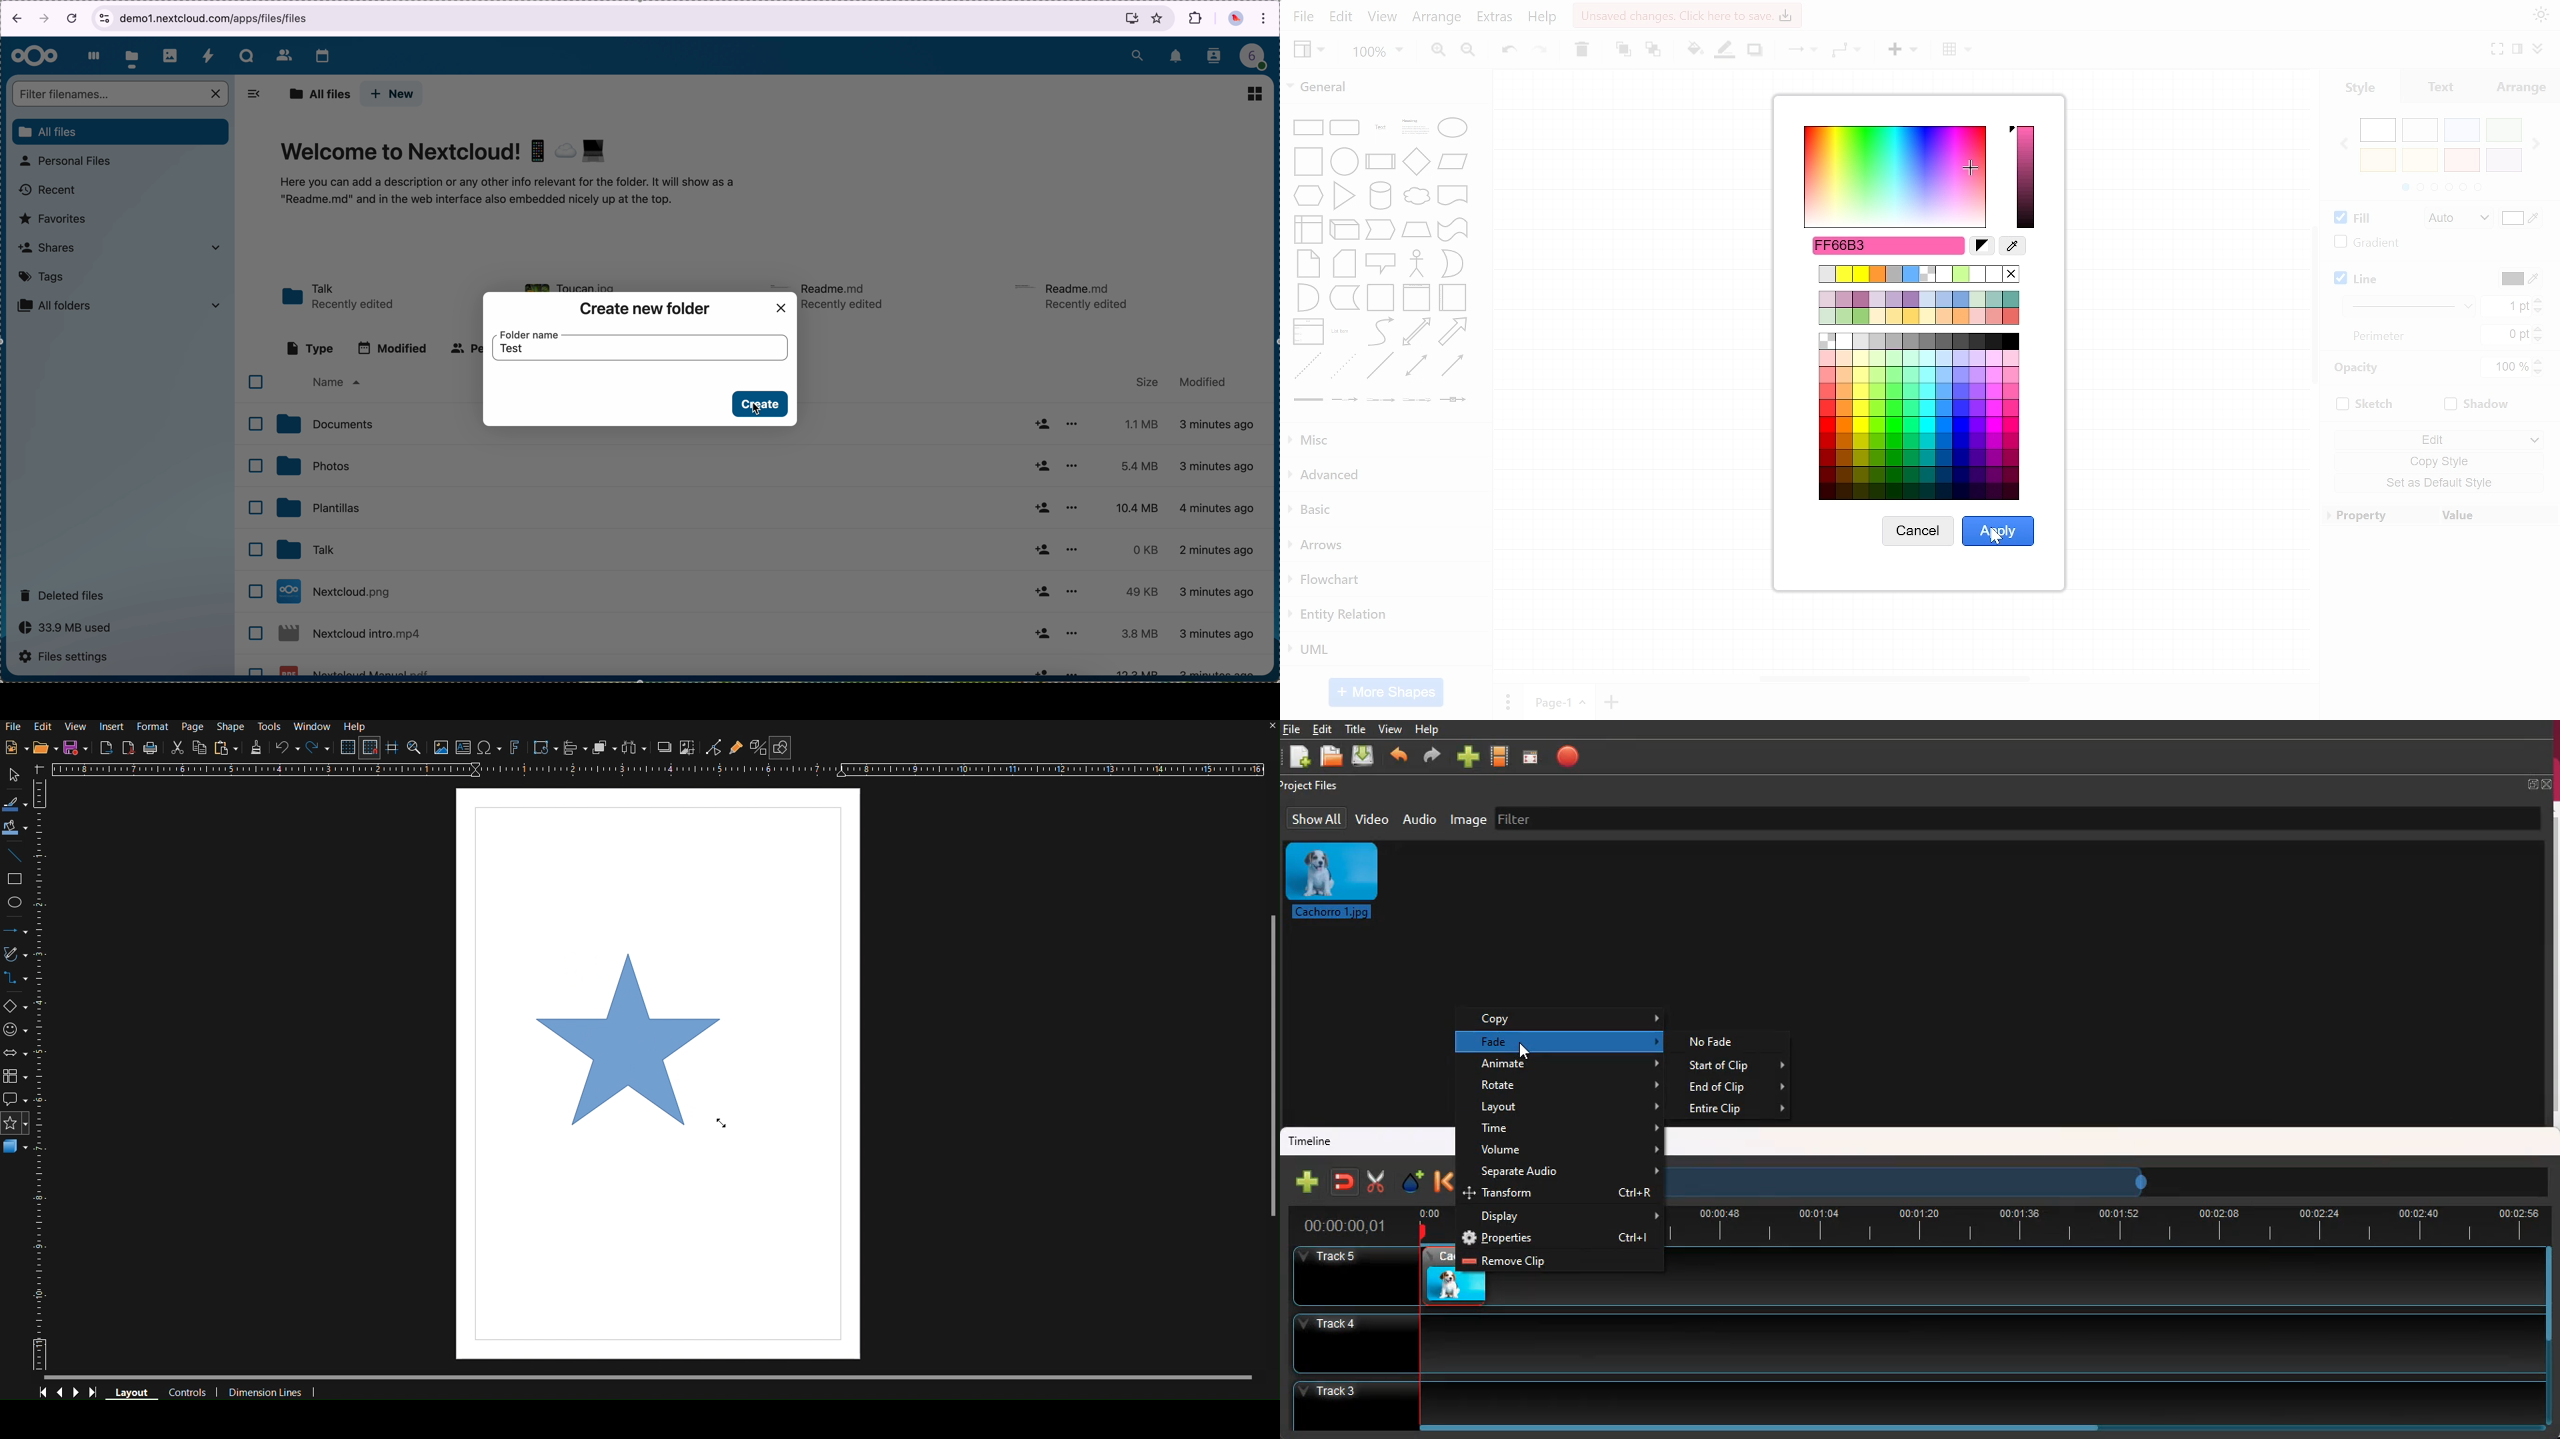  What do you see at coordinates (1196, 18) in the screenshot?
I see `extensions` at bounding box center [1196, 18].